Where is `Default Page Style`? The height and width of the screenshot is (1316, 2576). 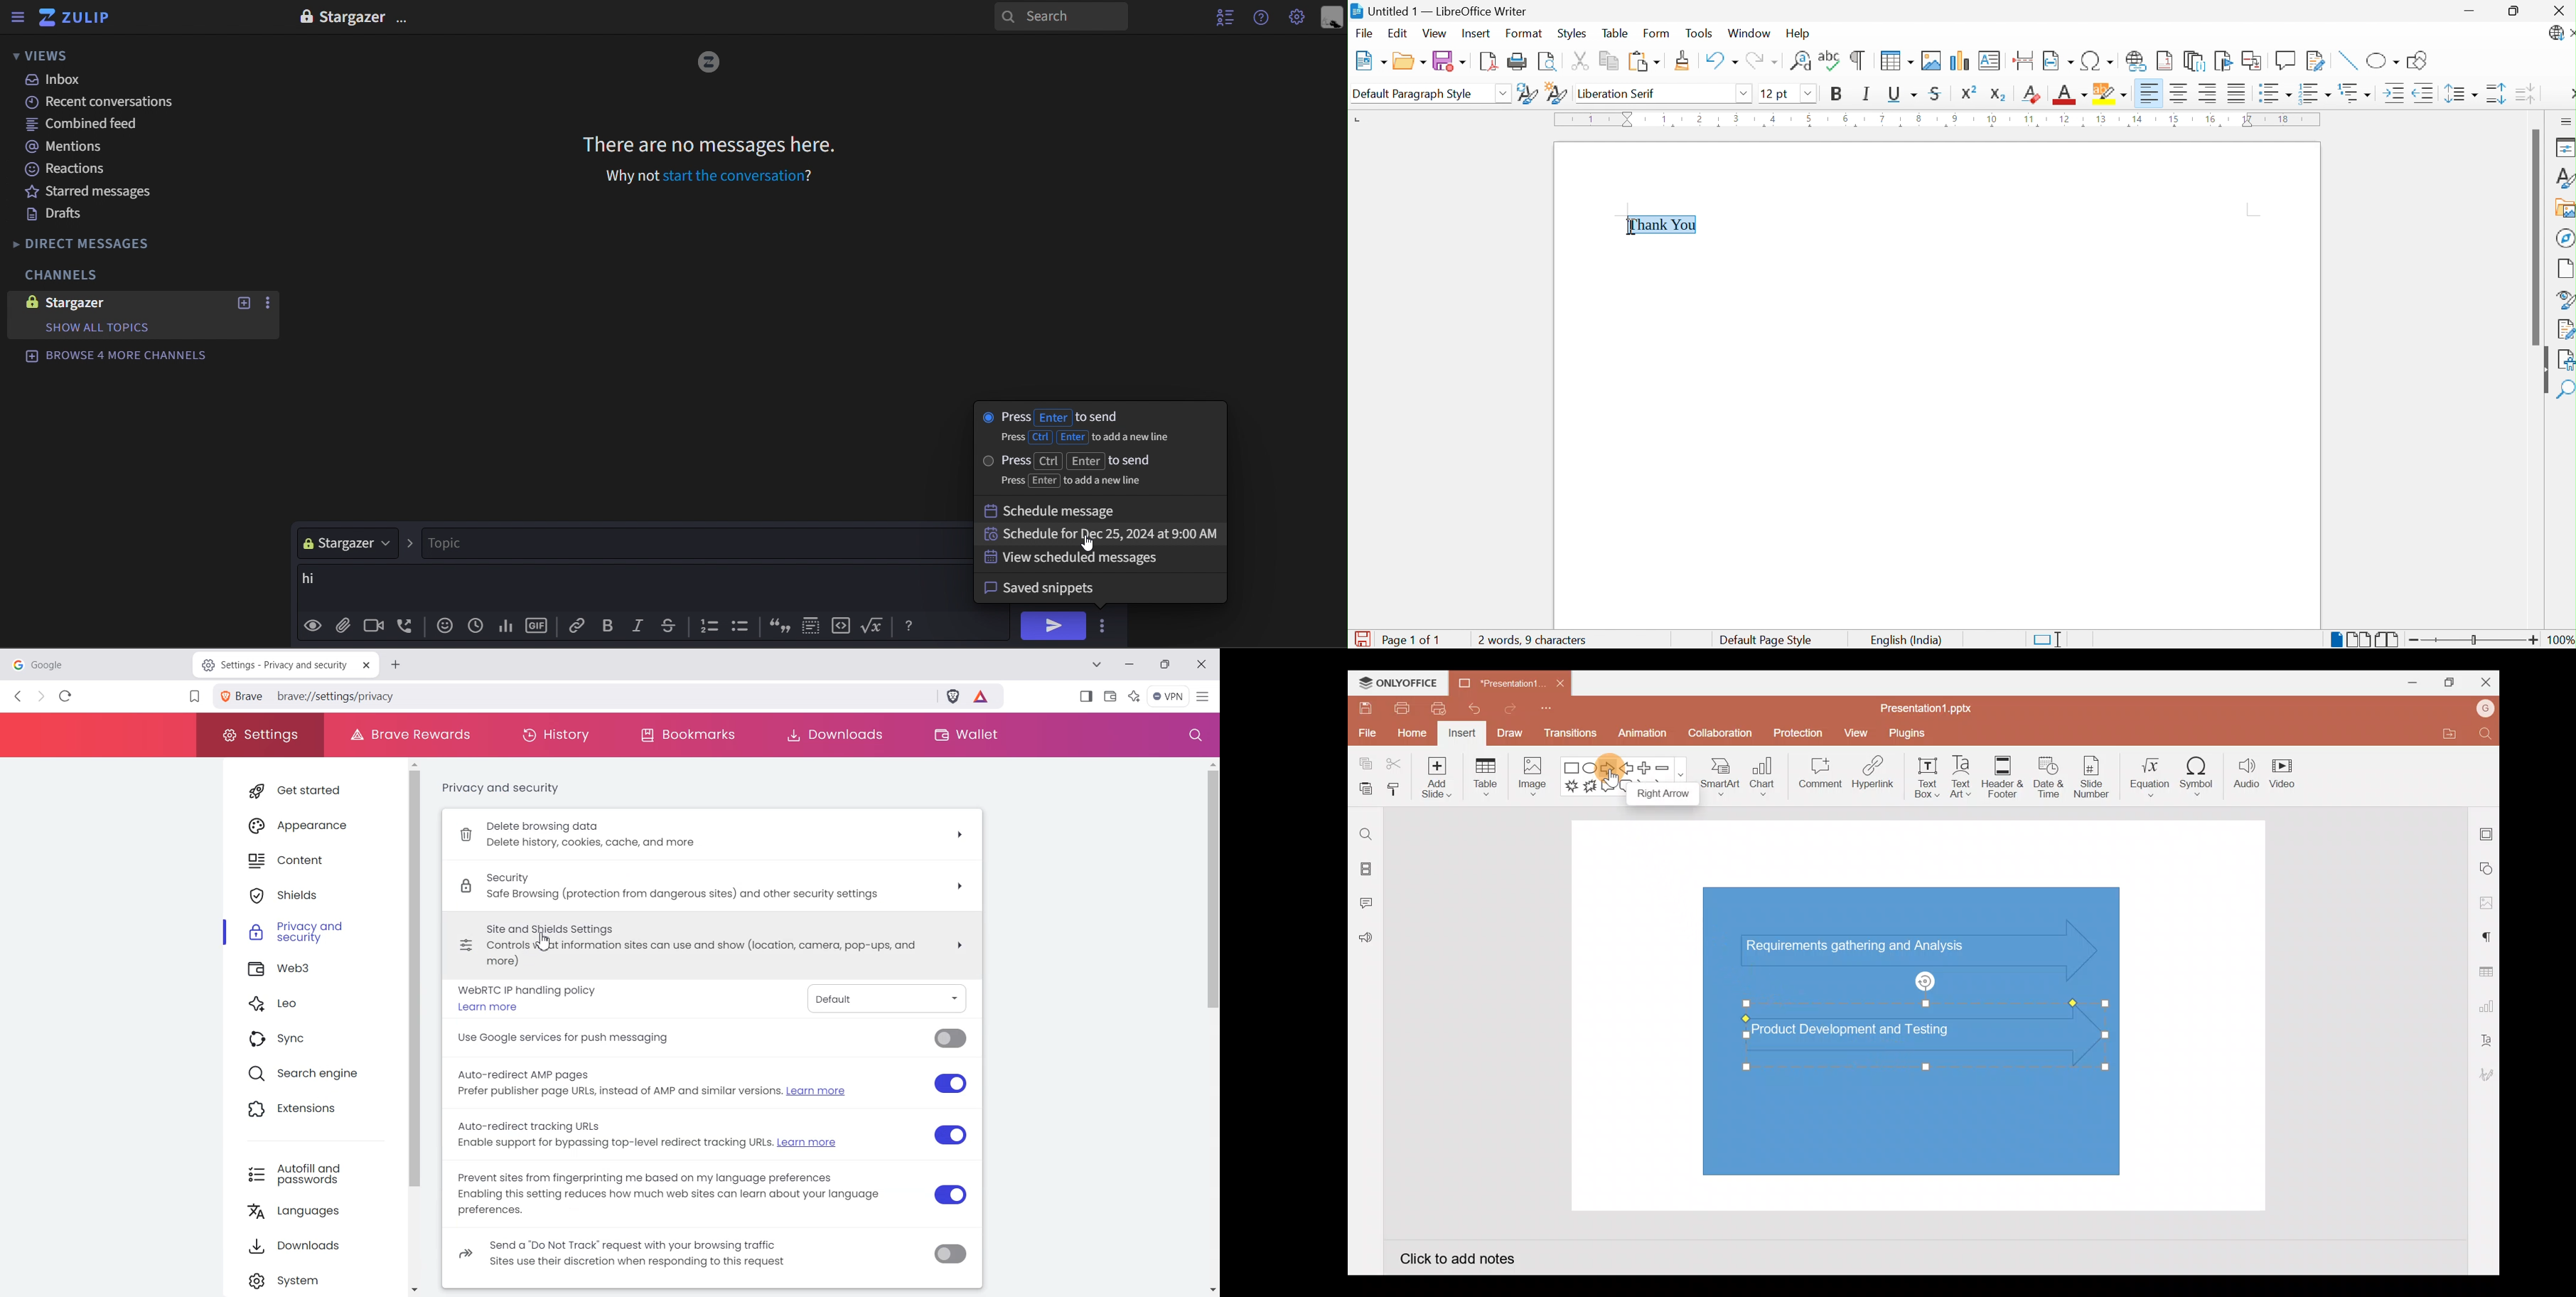 Default Page Style is located at coordinates (1767, 639).